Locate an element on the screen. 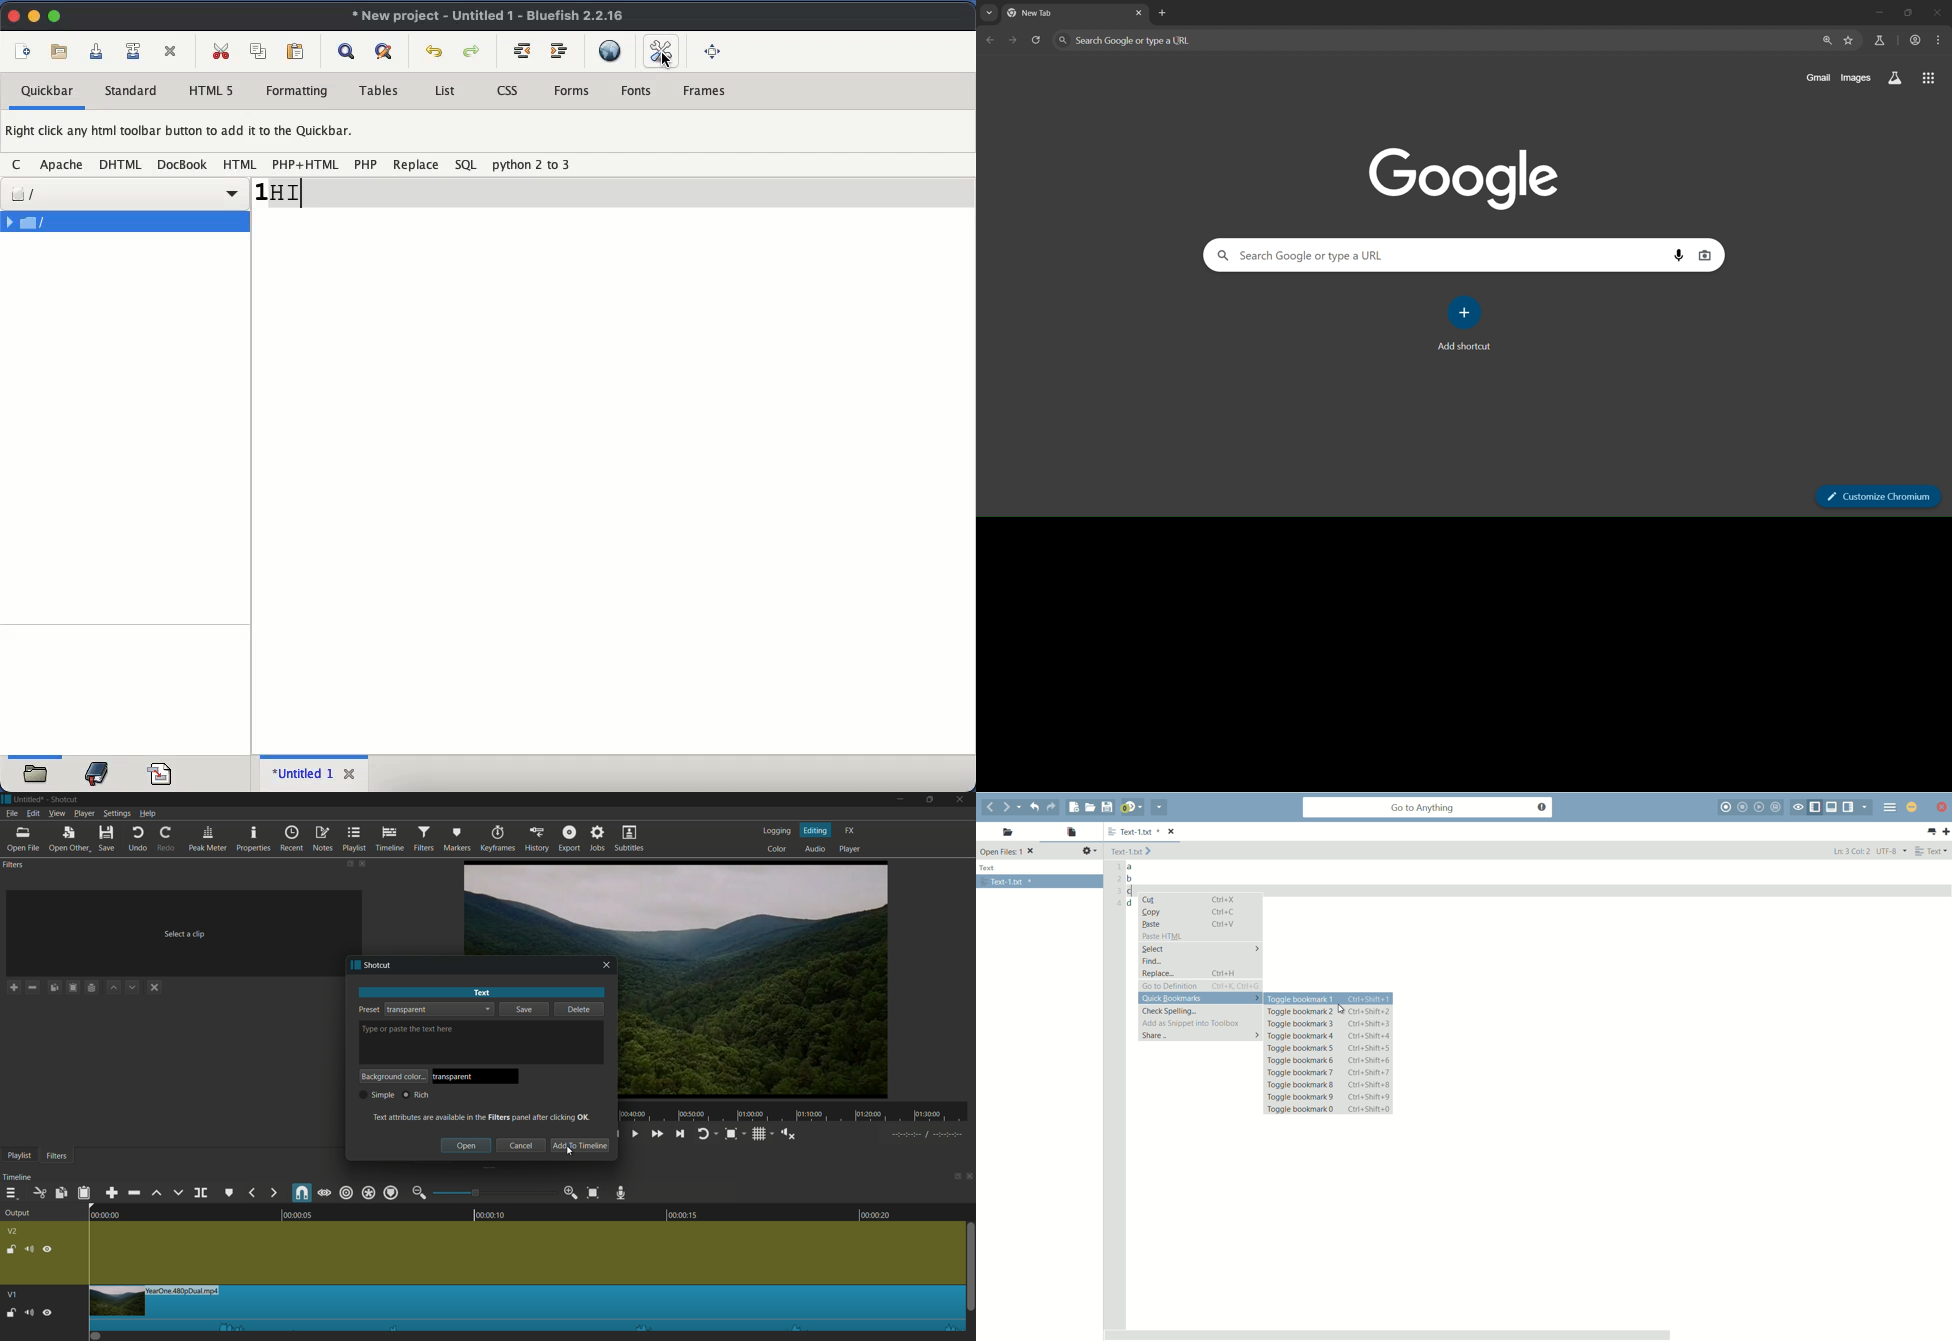 The image size is (1960, 1344). copy is located at coordinates (62, 1193).